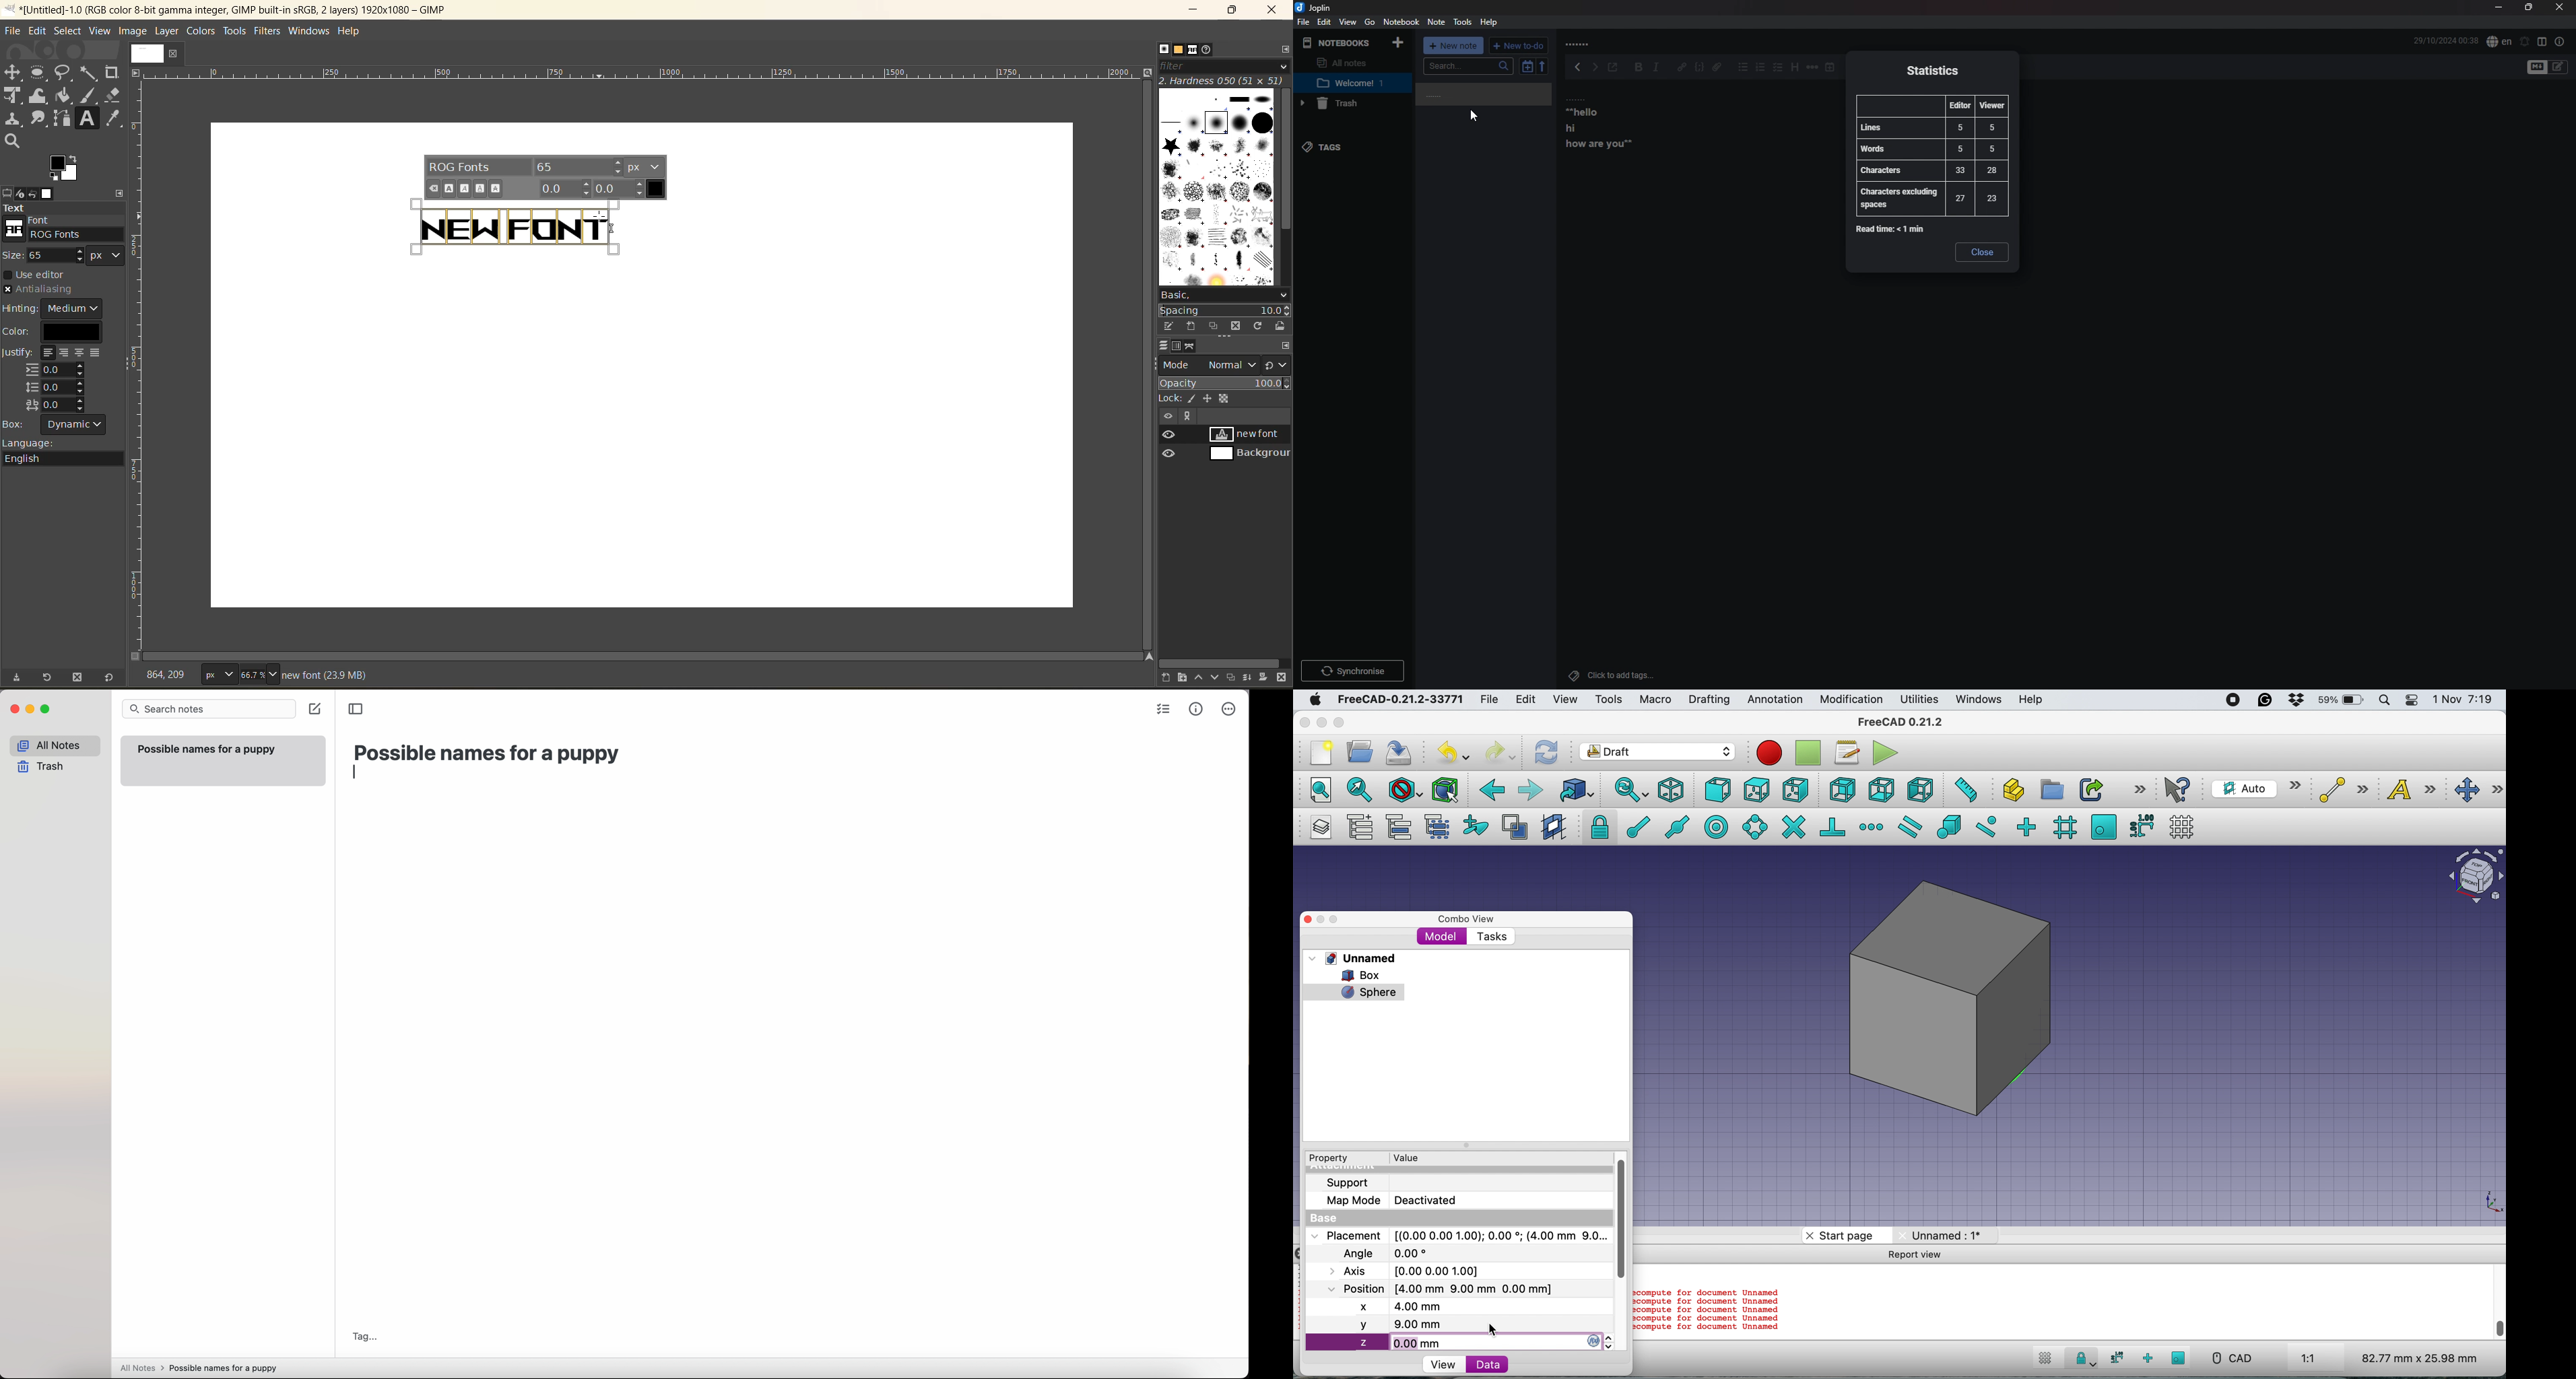 This screenshot has width=2576, height=1400. Describe the element at coordinates (35, 30) in the screenshot. I see `edit` at that location.